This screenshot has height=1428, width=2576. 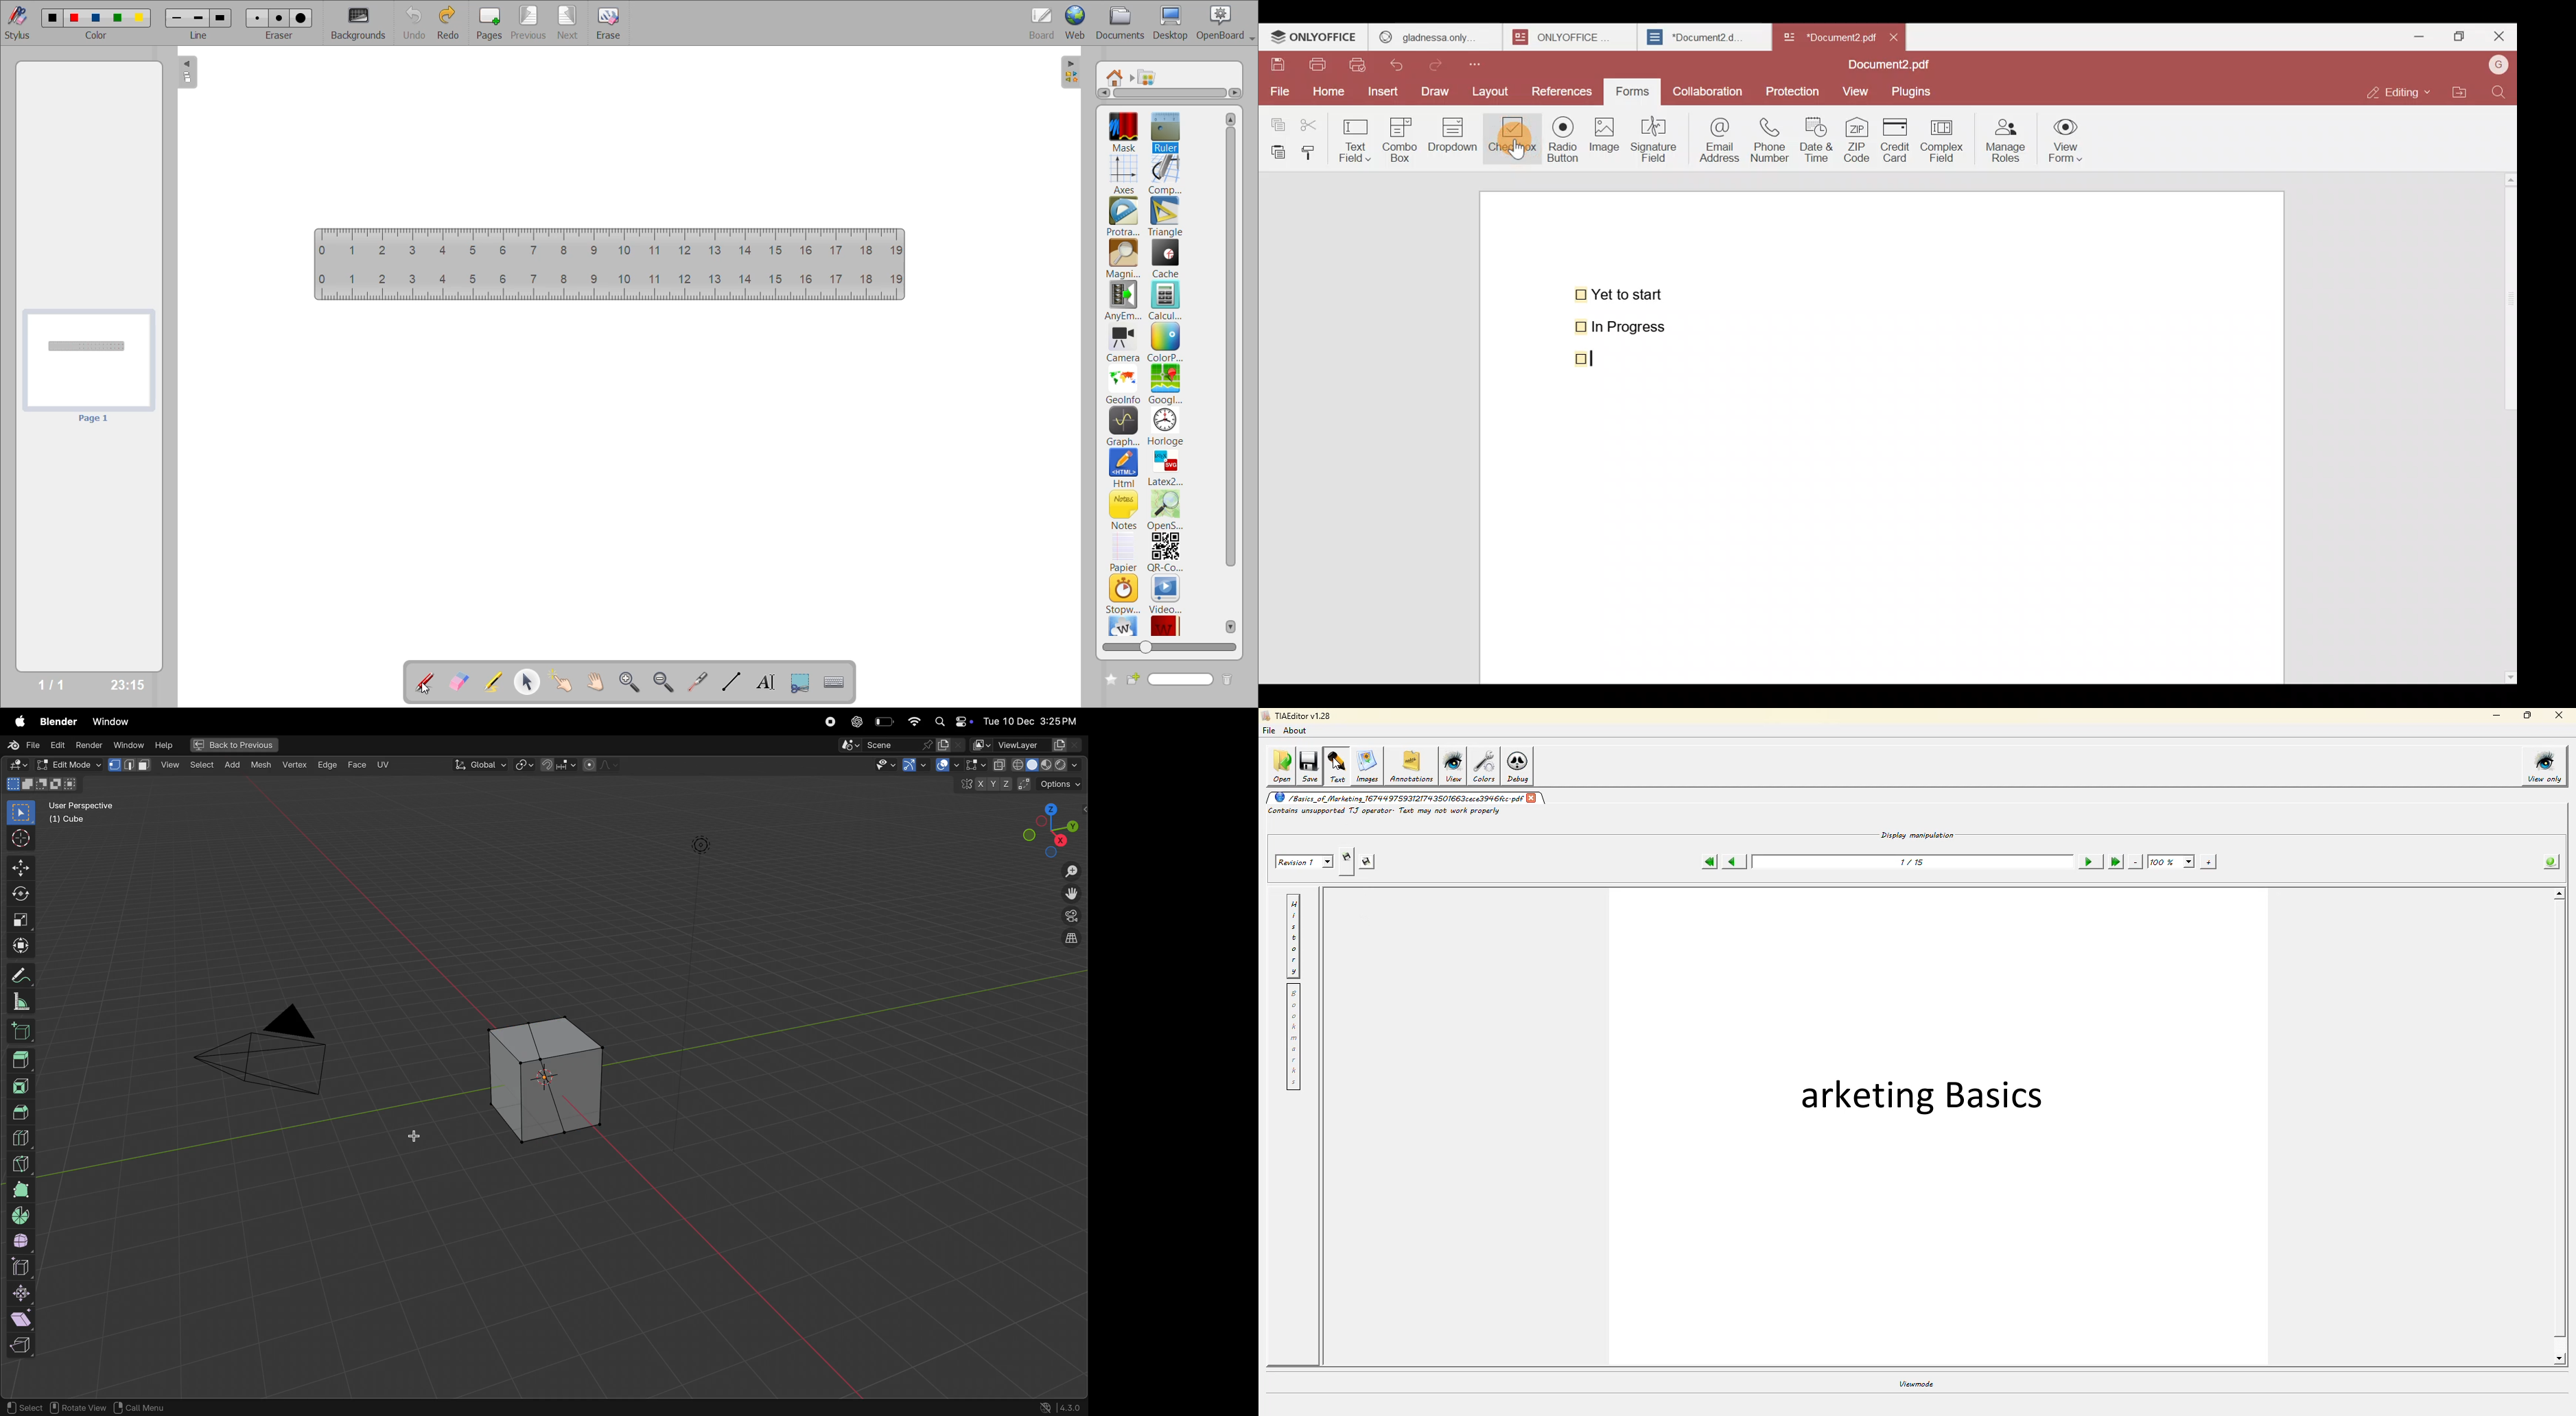 I want to click on reep region, so click(x=19, y=1346).